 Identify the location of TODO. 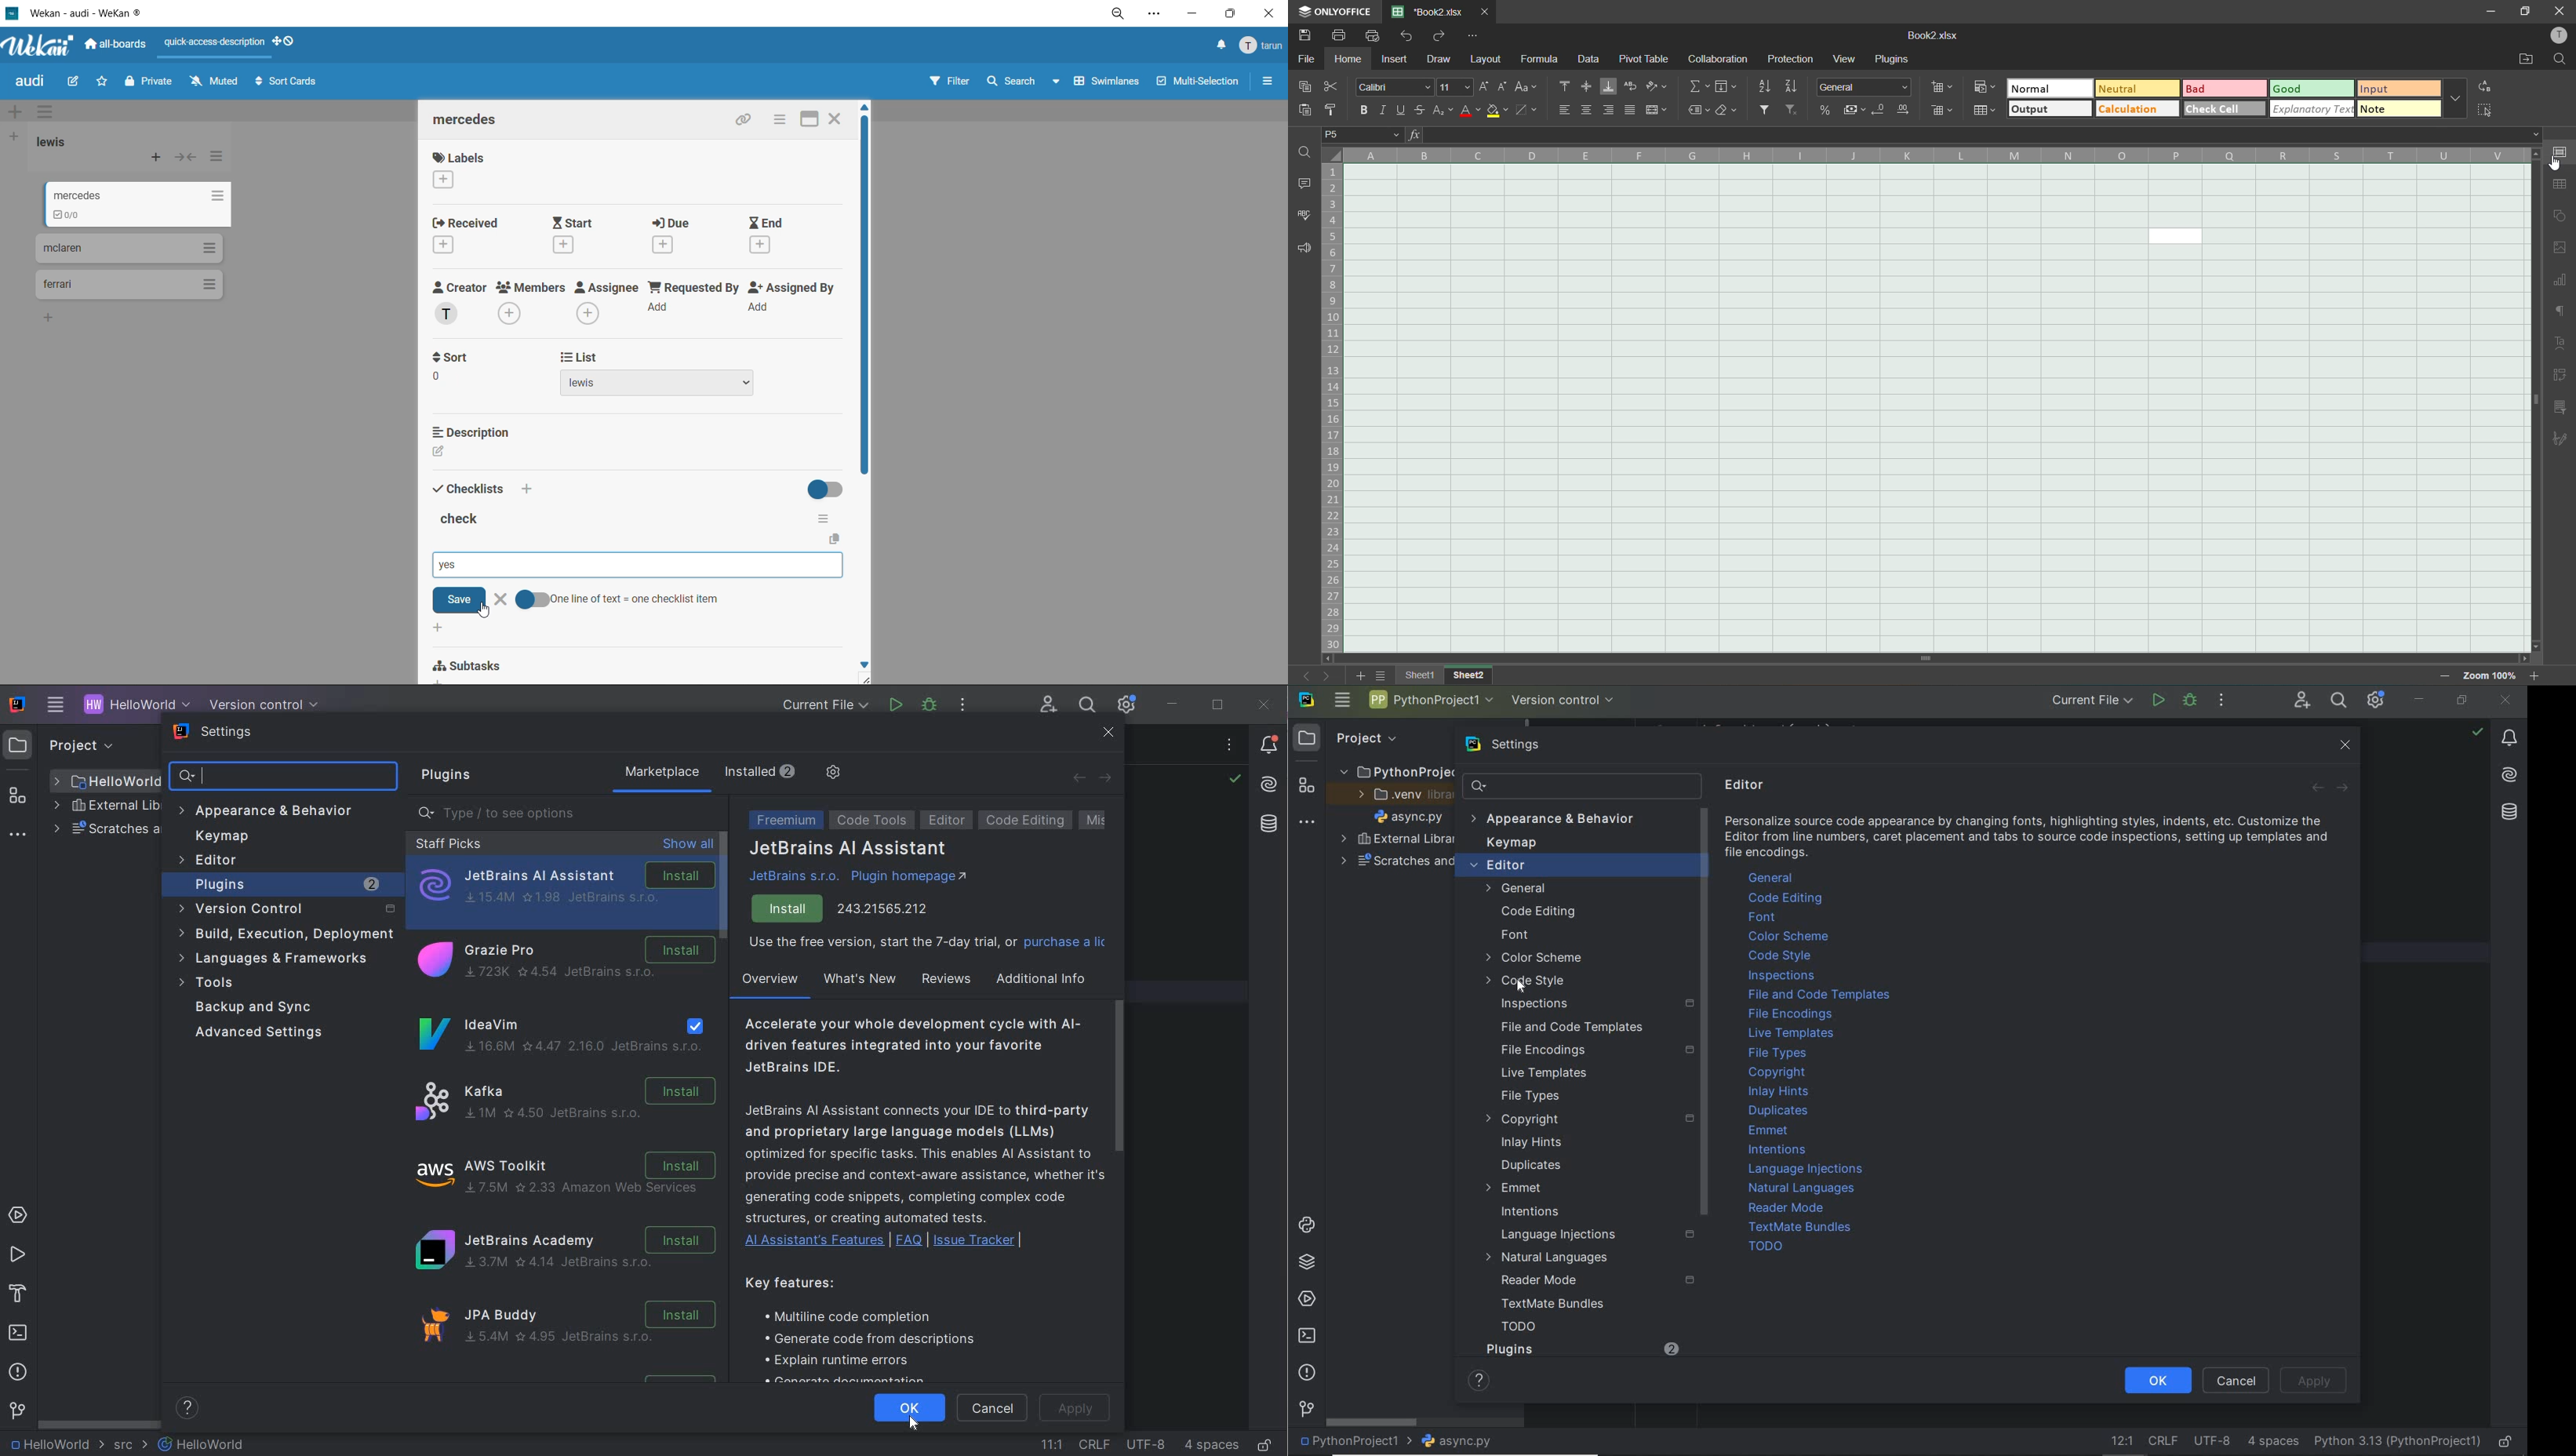
(1519, 1329).